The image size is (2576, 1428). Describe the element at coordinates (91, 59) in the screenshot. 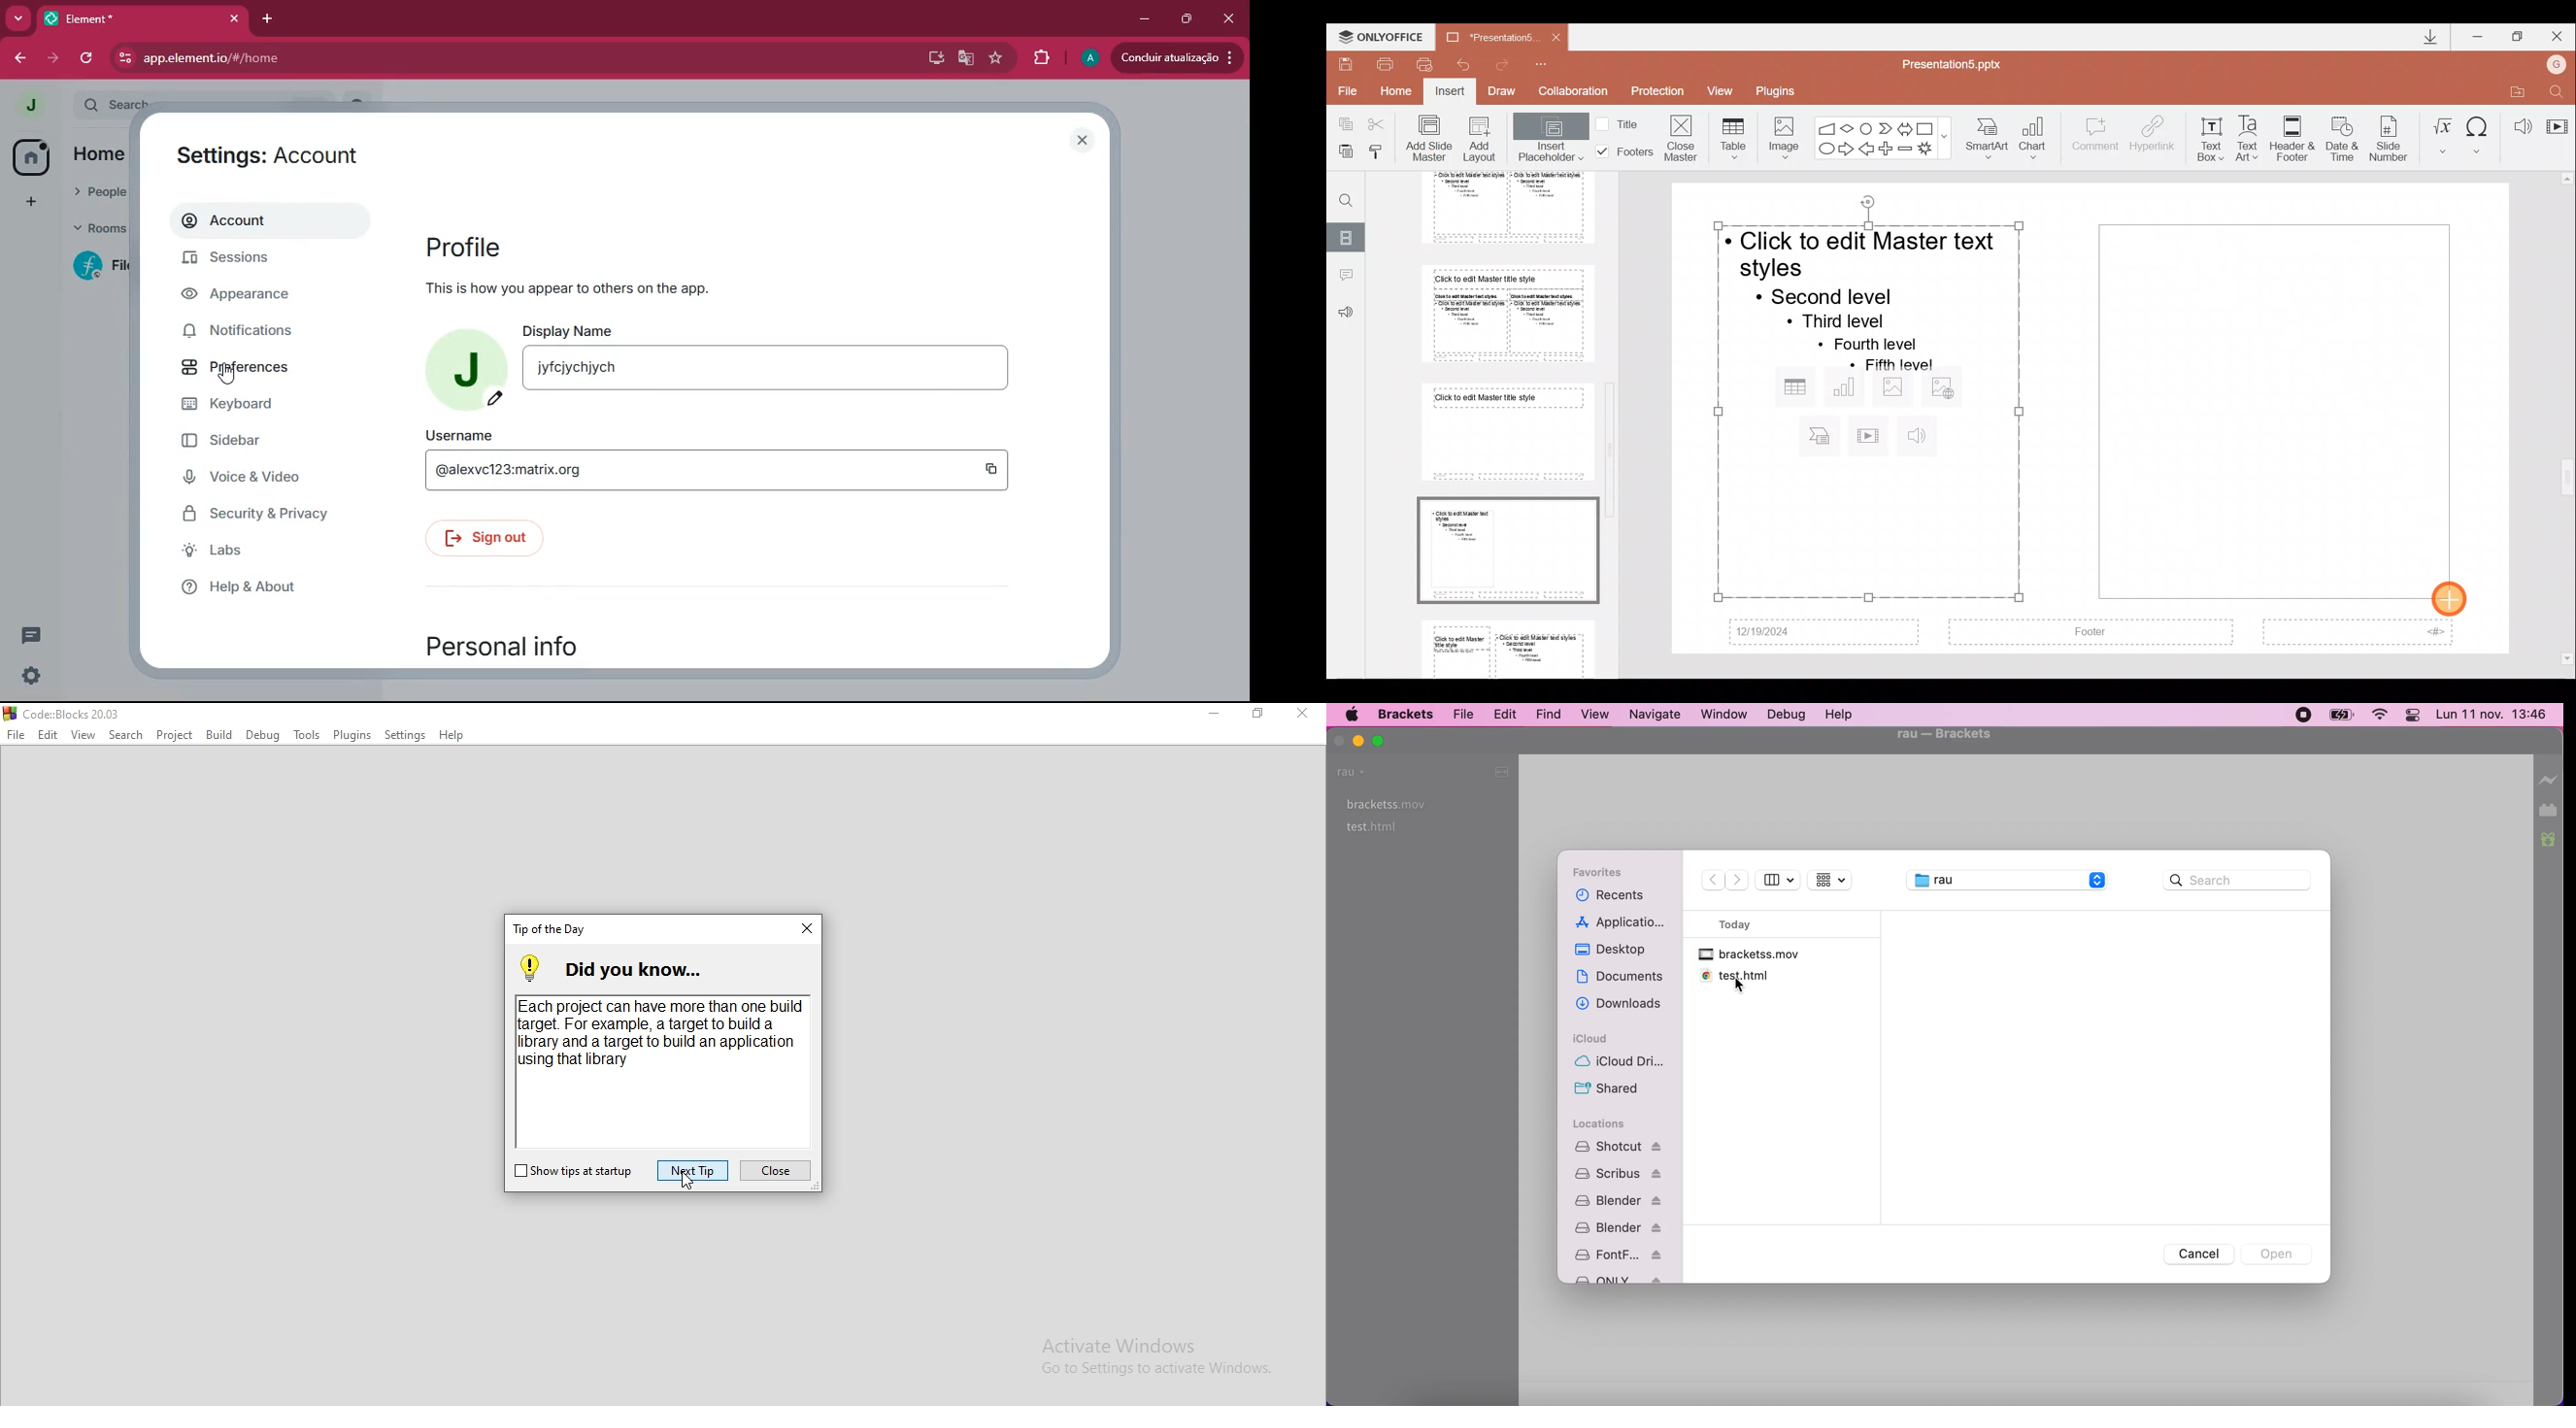

I see `refresh` at that location.